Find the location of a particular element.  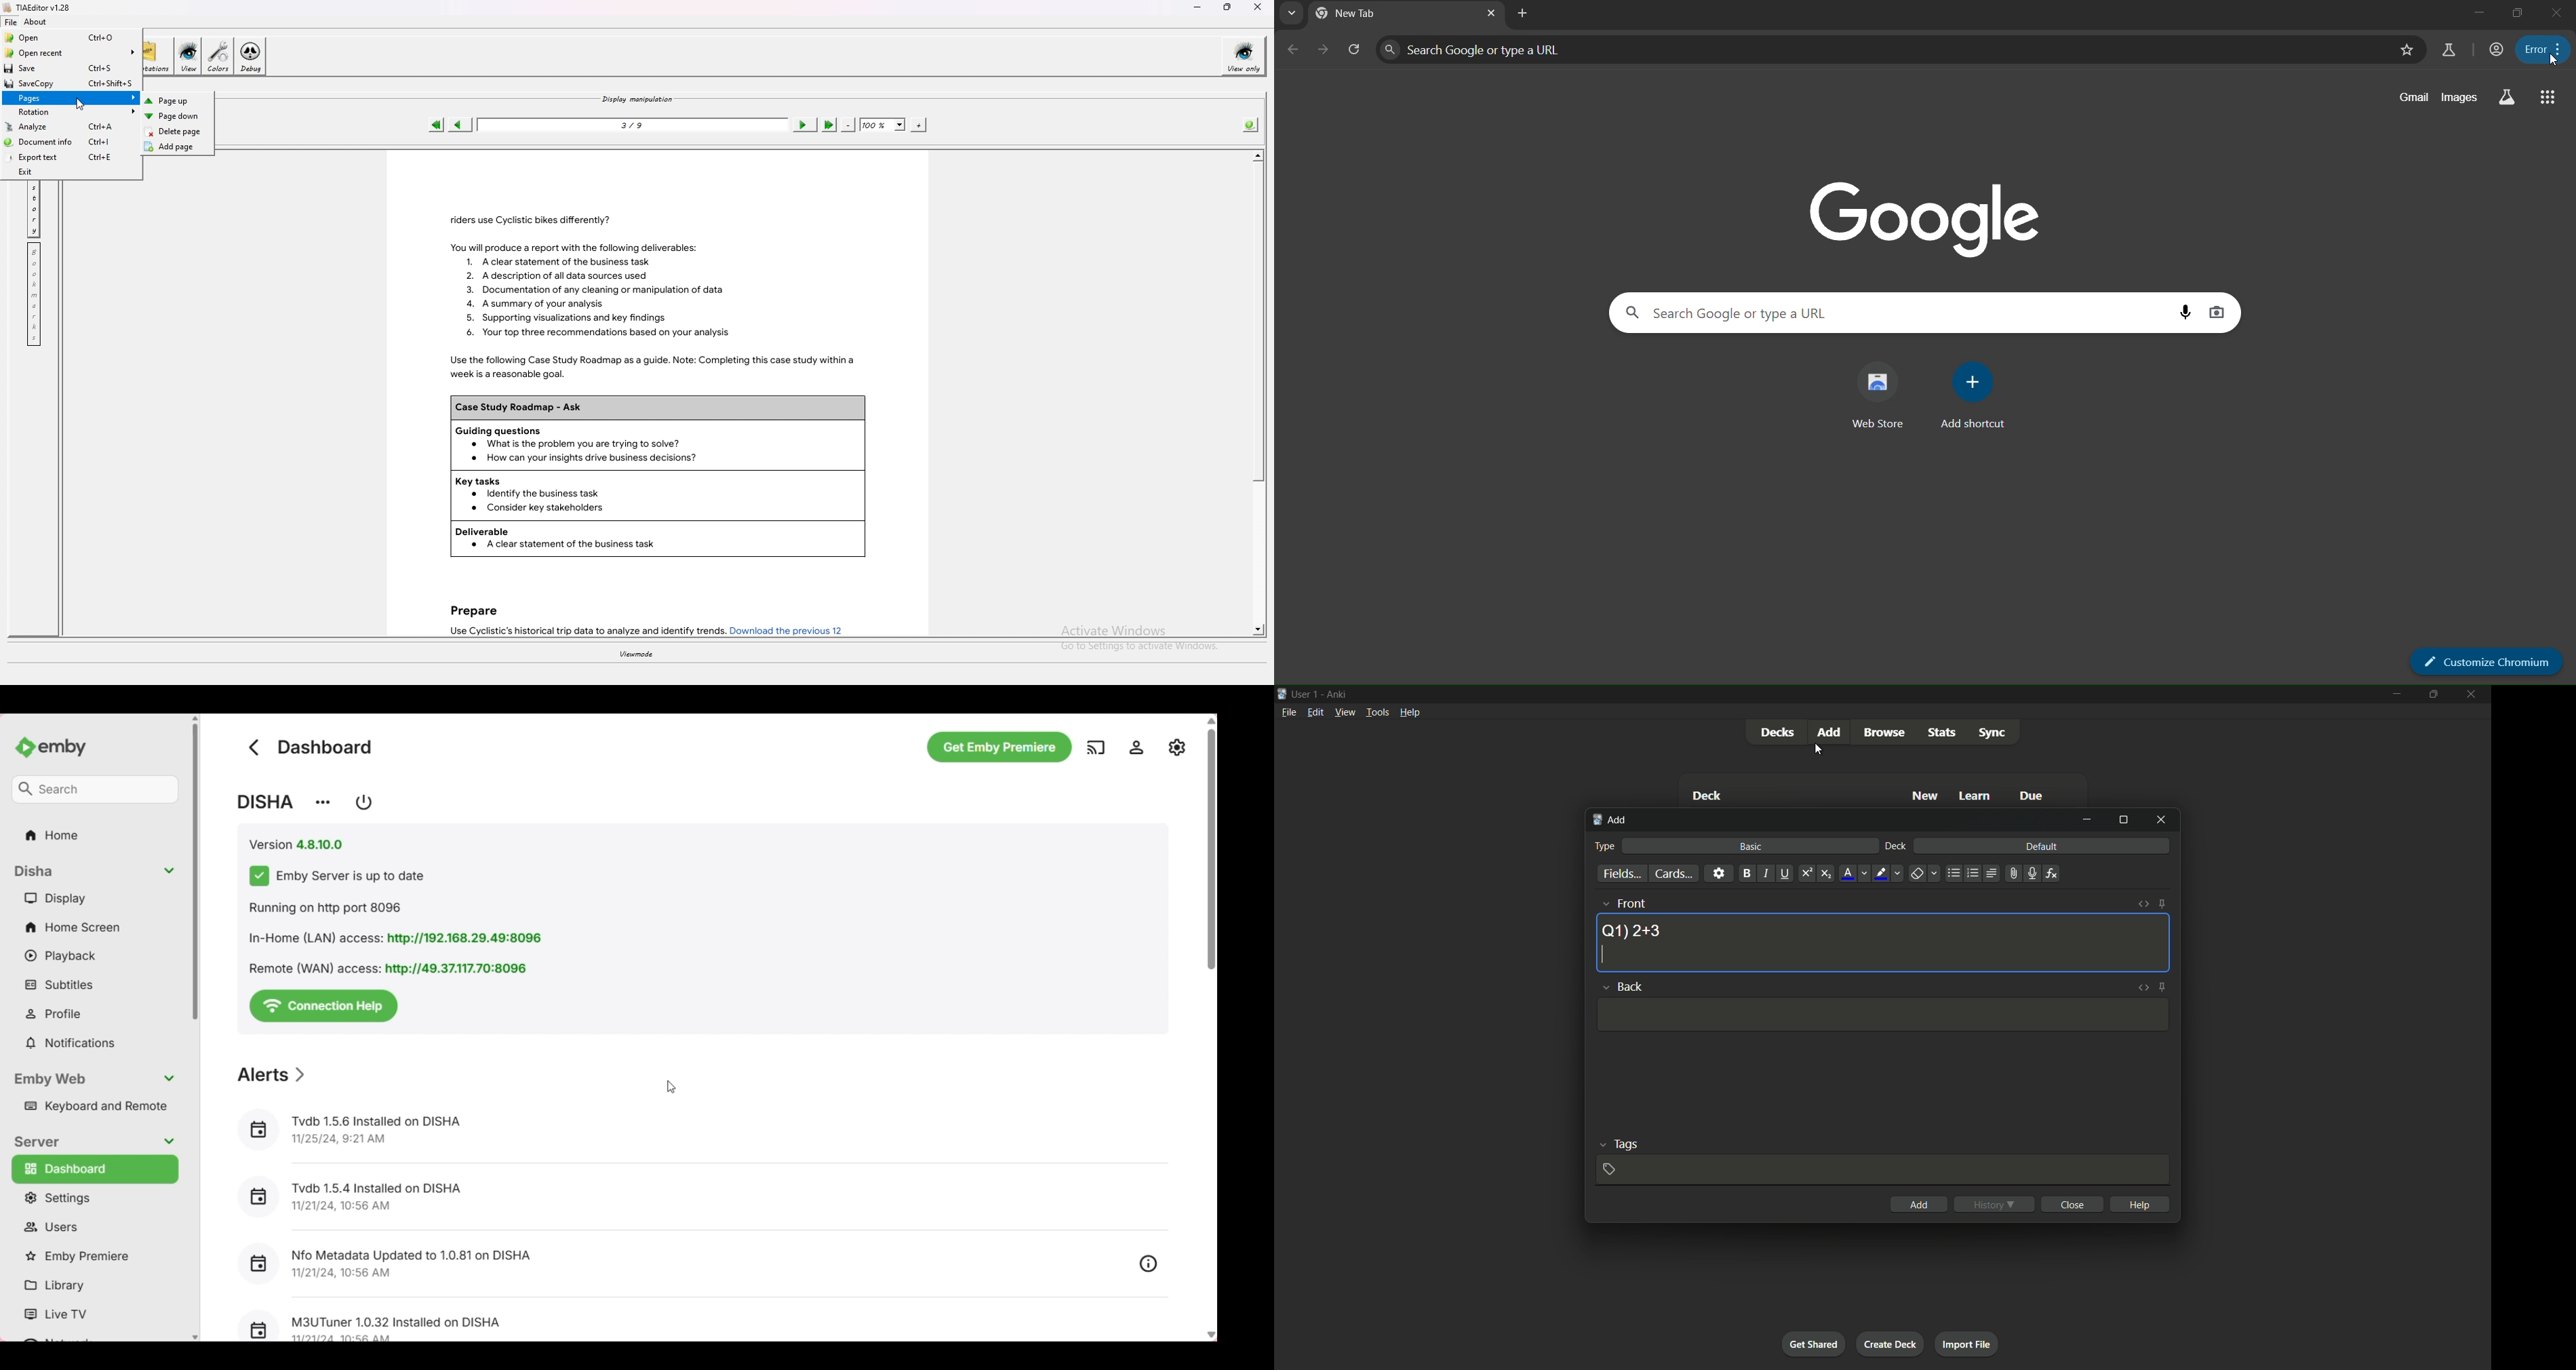

Recent alert is located at coordinates (703, 1321).